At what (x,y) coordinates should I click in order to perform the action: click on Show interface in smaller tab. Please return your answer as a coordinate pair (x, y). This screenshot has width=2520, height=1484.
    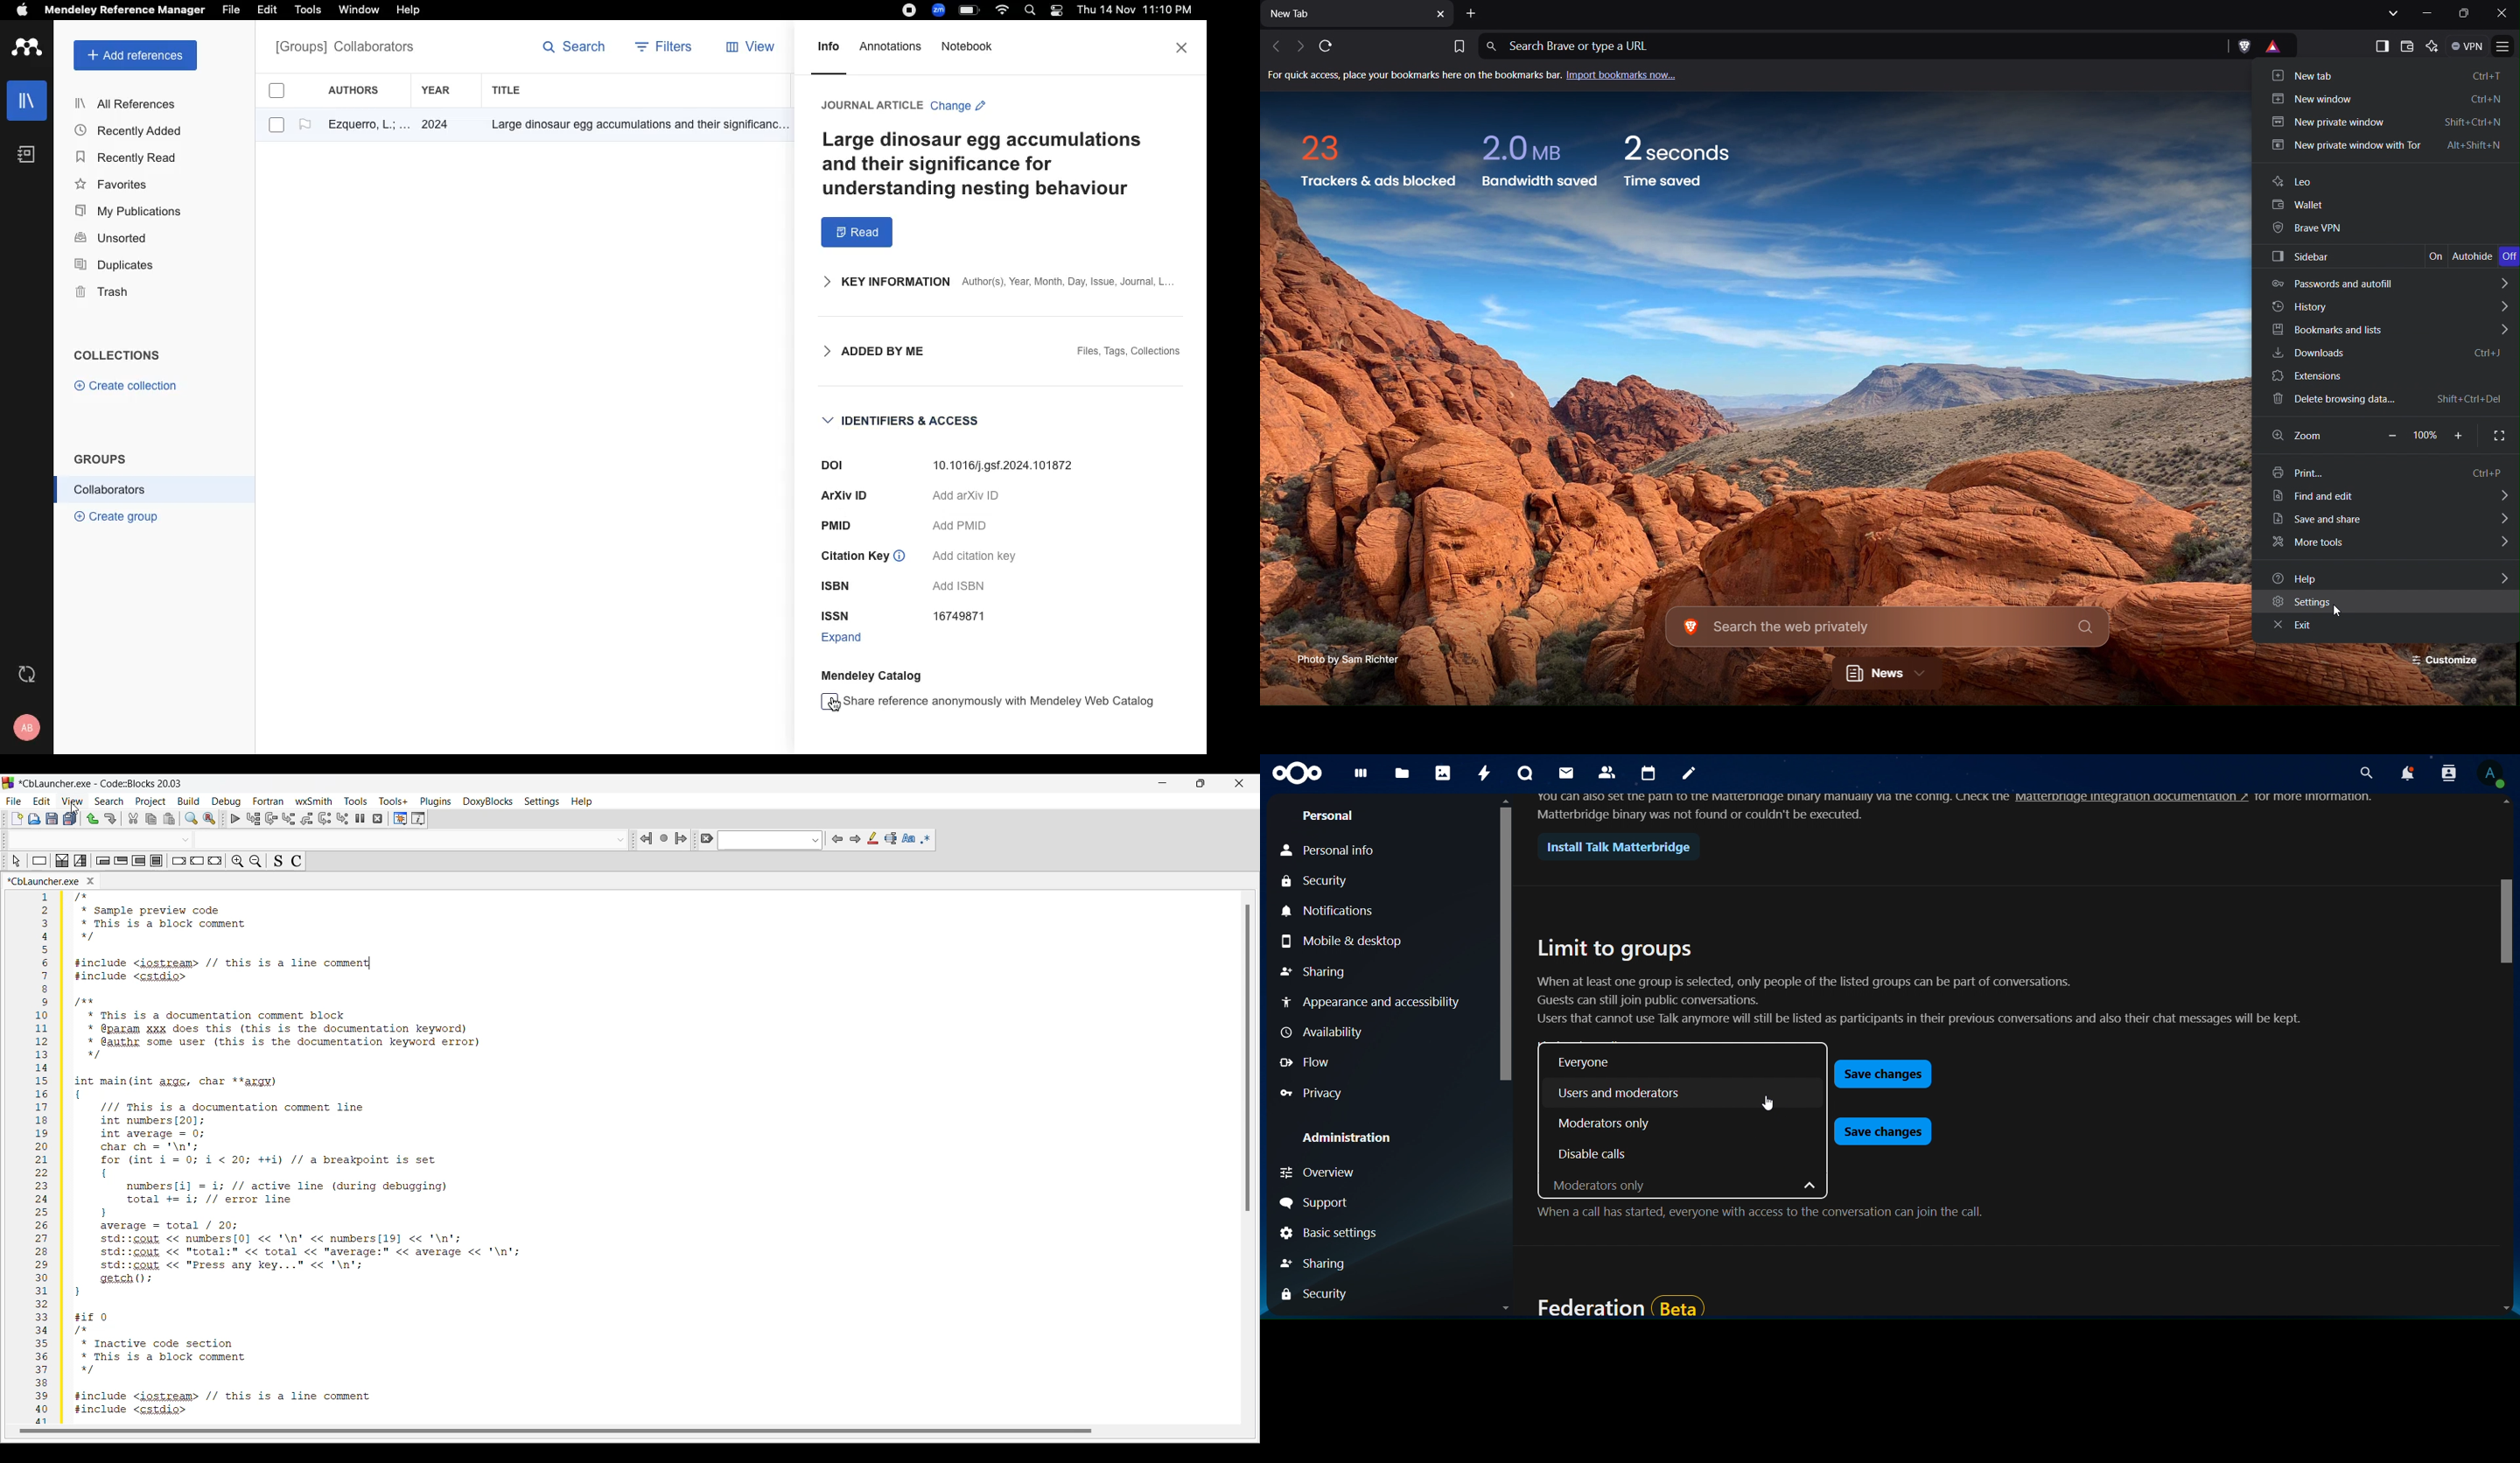
    Looking at the image, I should click on (1200, 783).